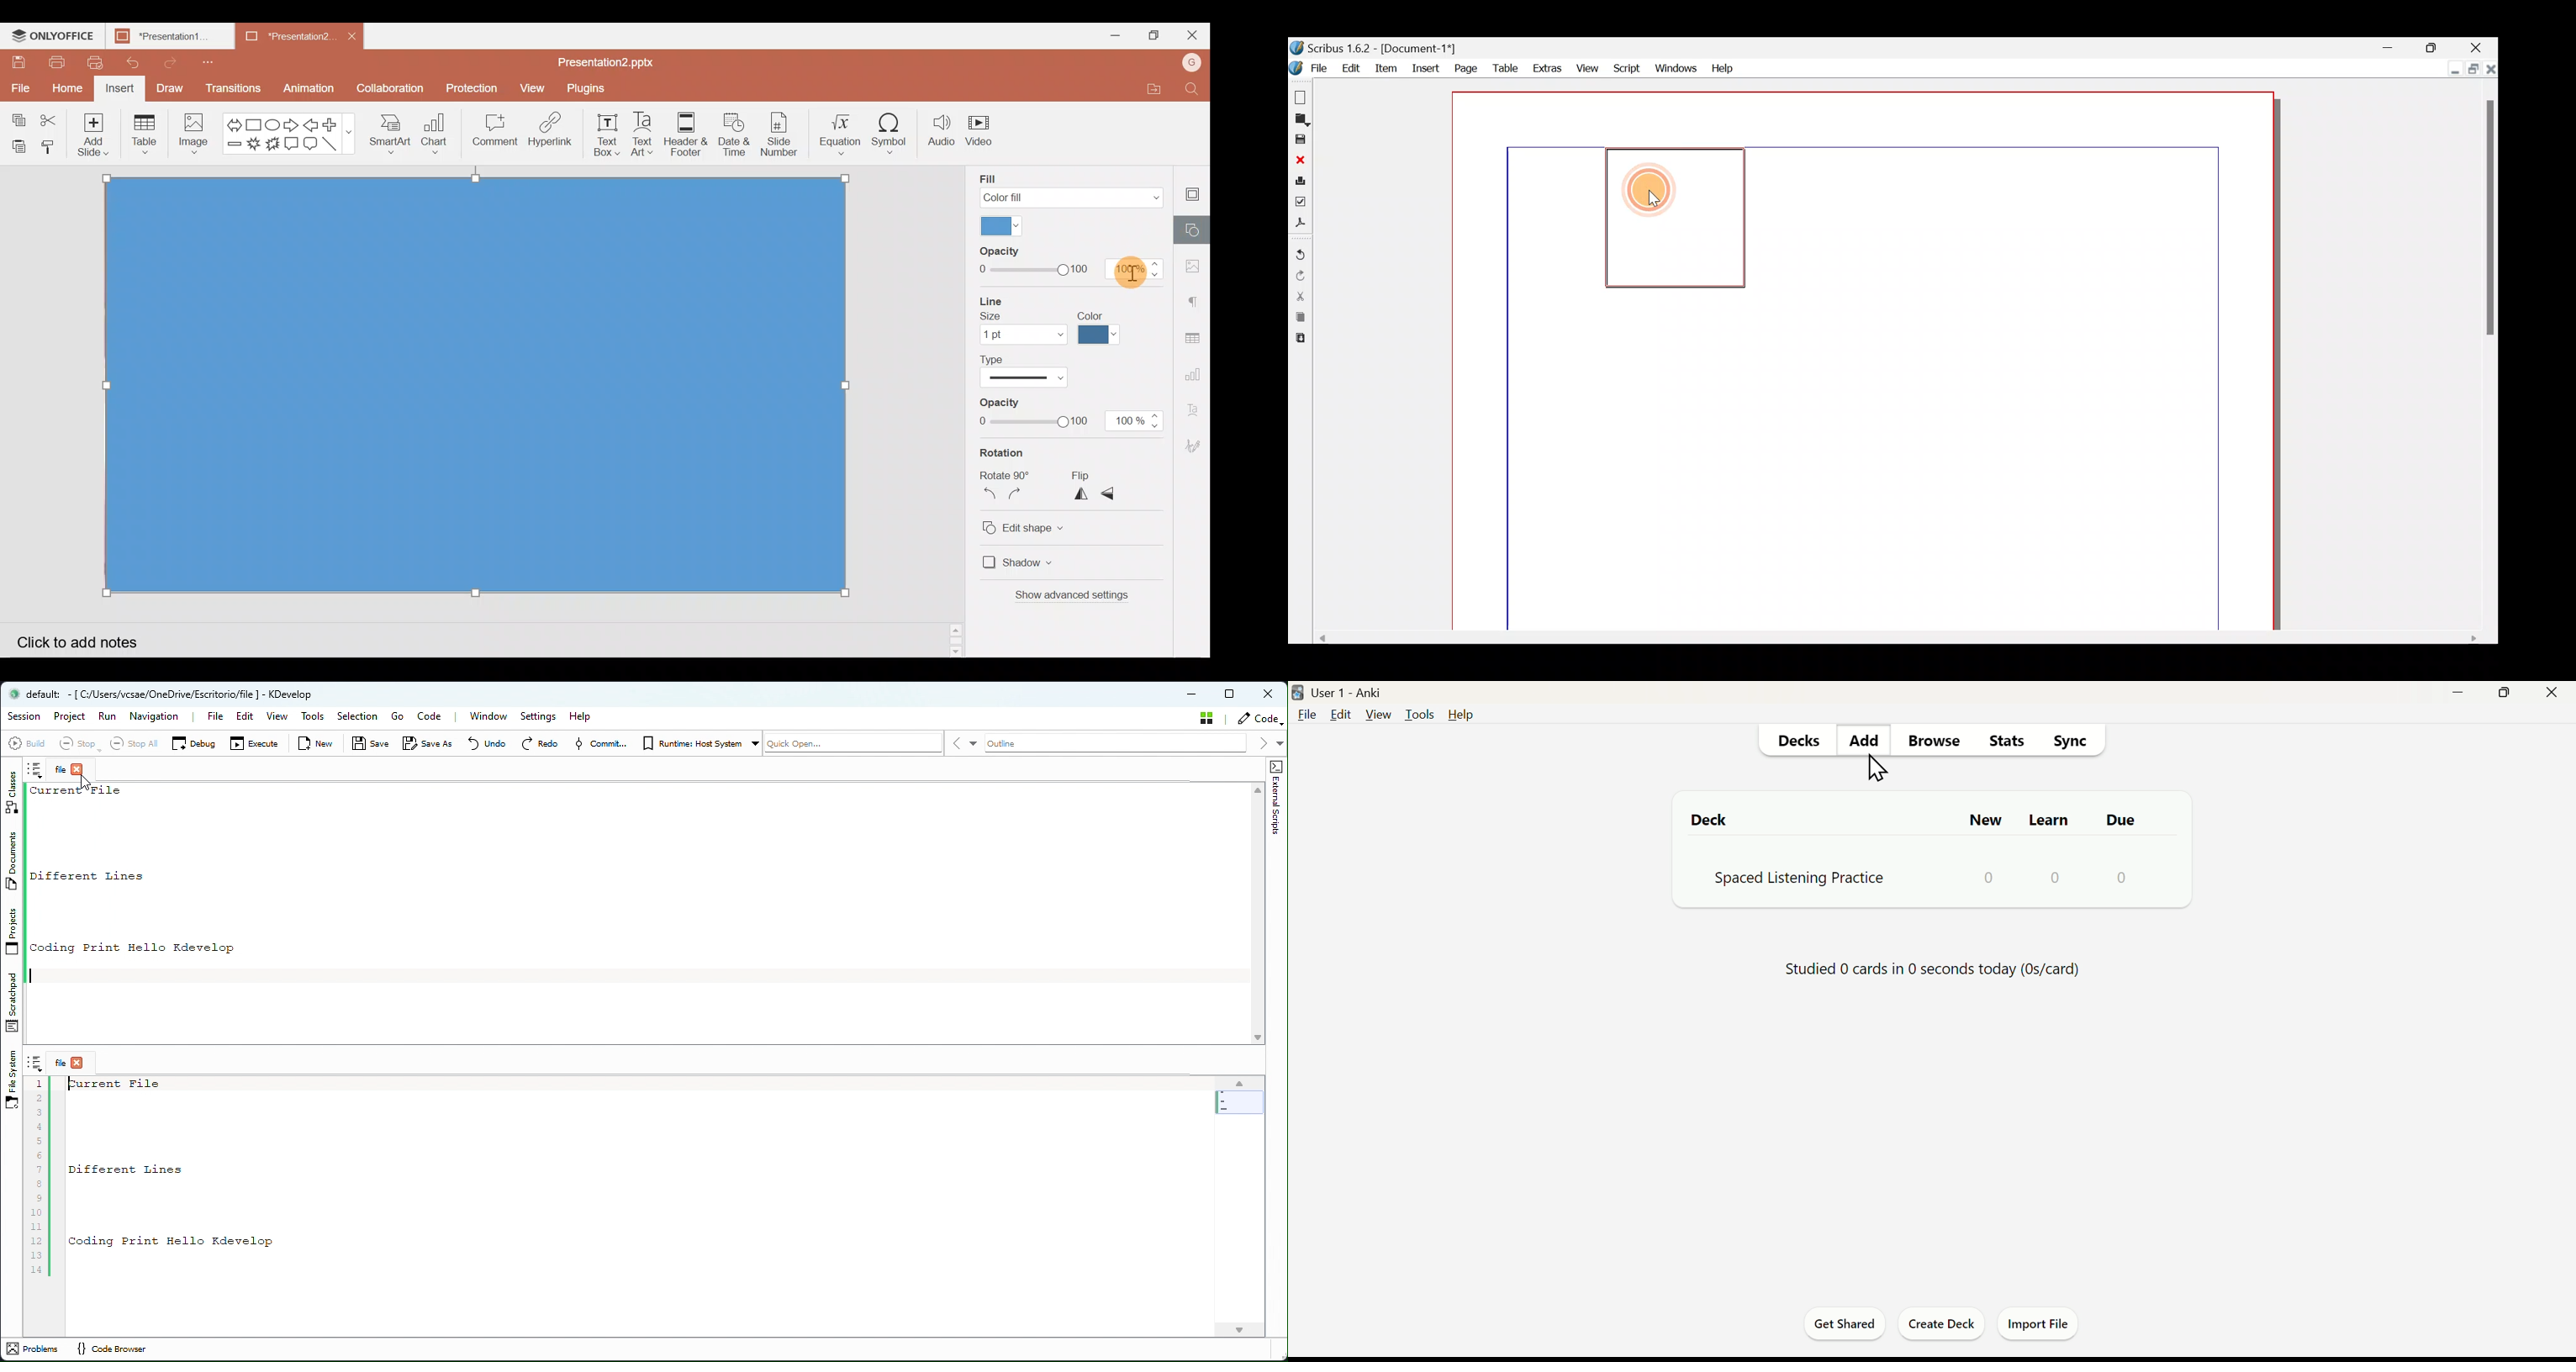 The width and height of the screenshot is (2576, 1372). I want to click on Equation, so click(840, 132).